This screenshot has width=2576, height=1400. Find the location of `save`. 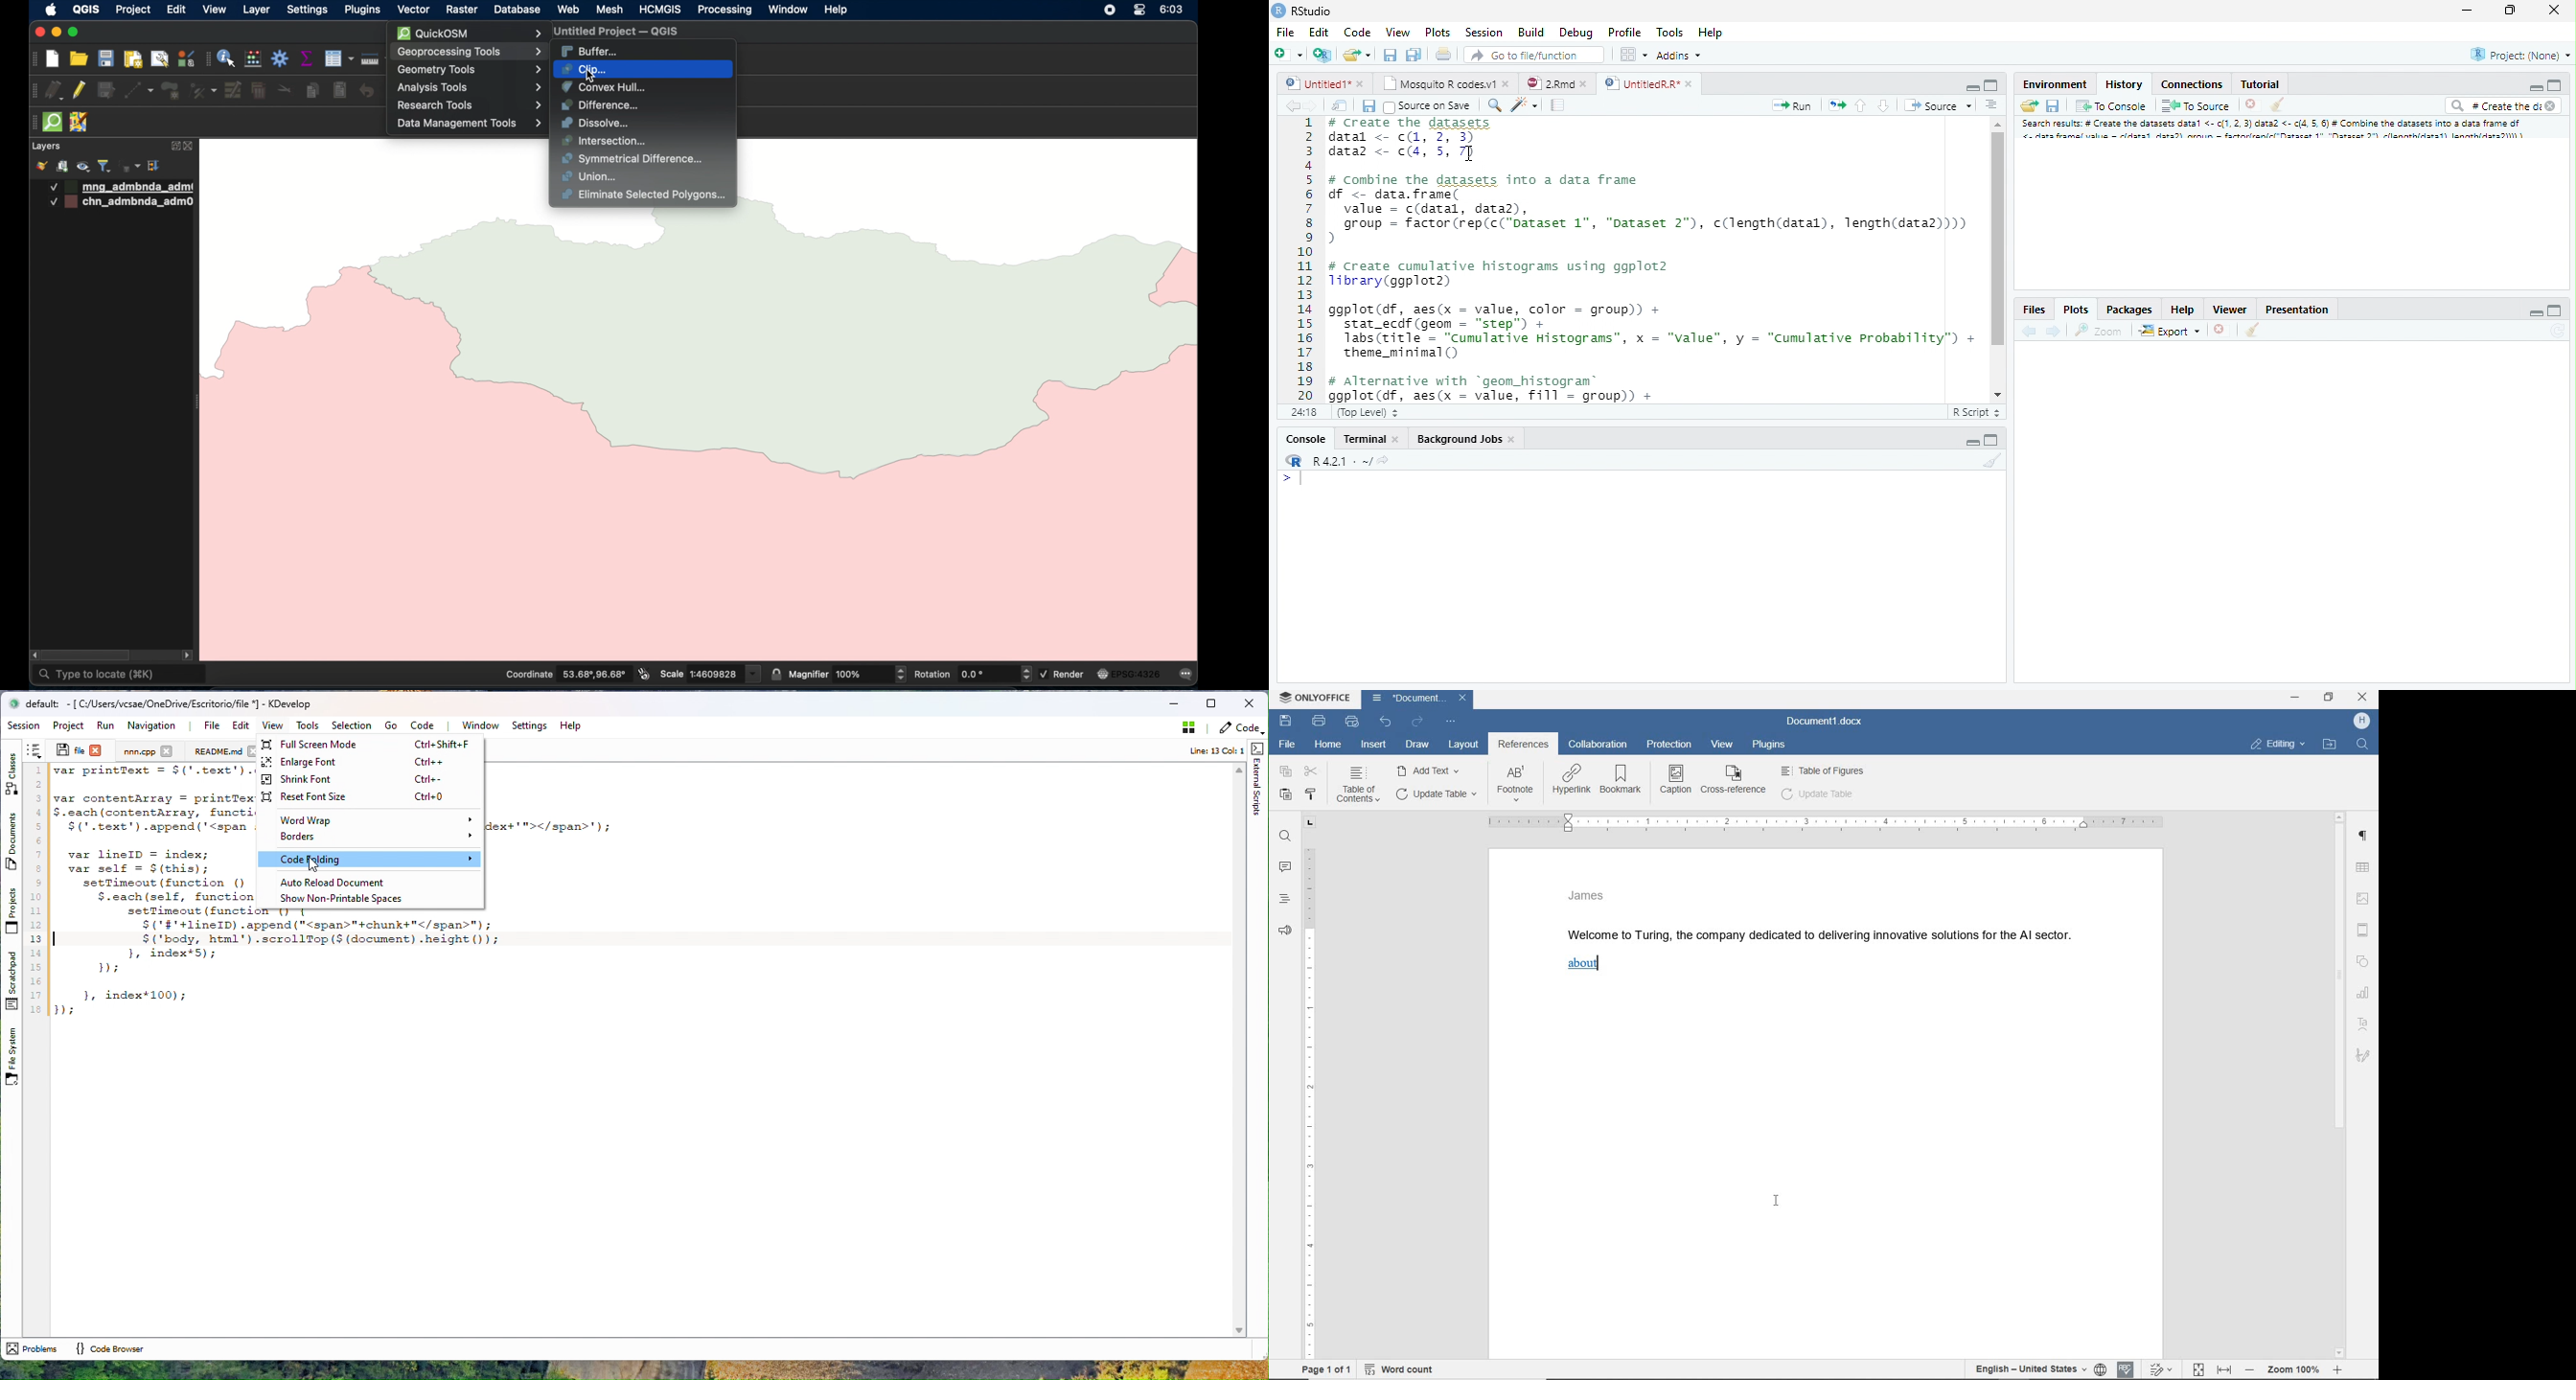

save is located at coordinates (1285, 720).